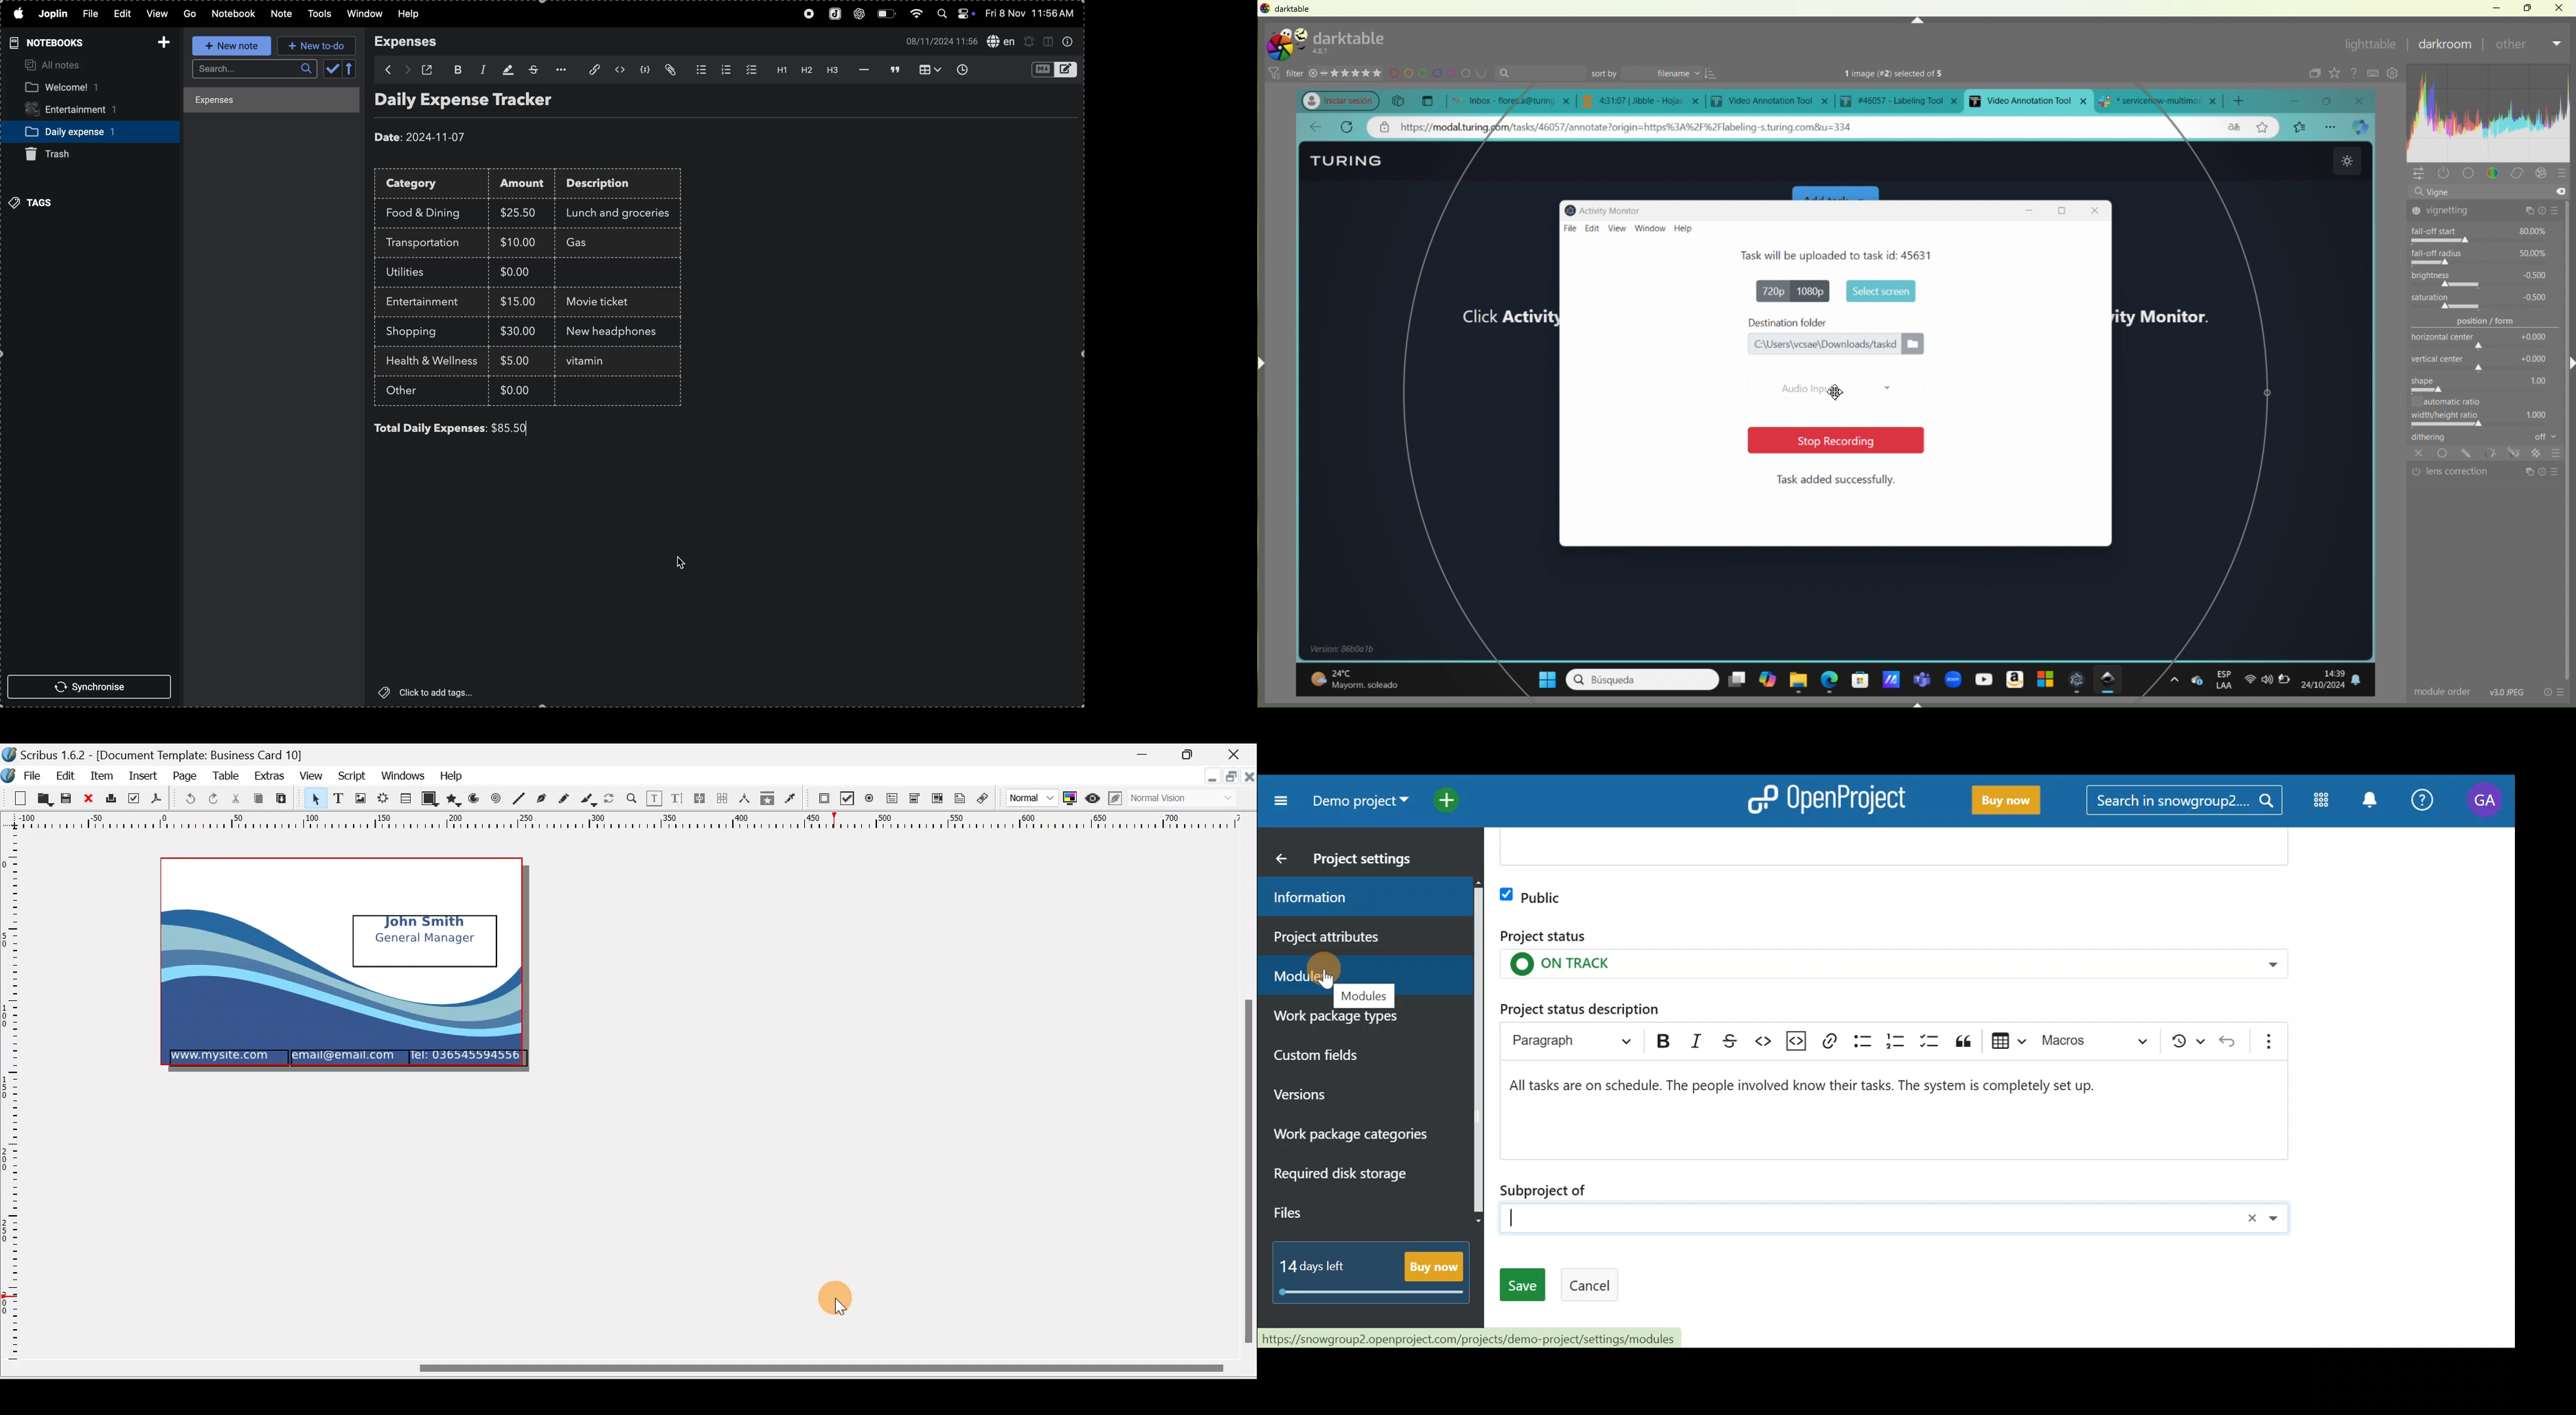 The image size is (2576, 1428). Describe the element at coordinates (517, 799) in the screenshot. I see `Line` at that location.